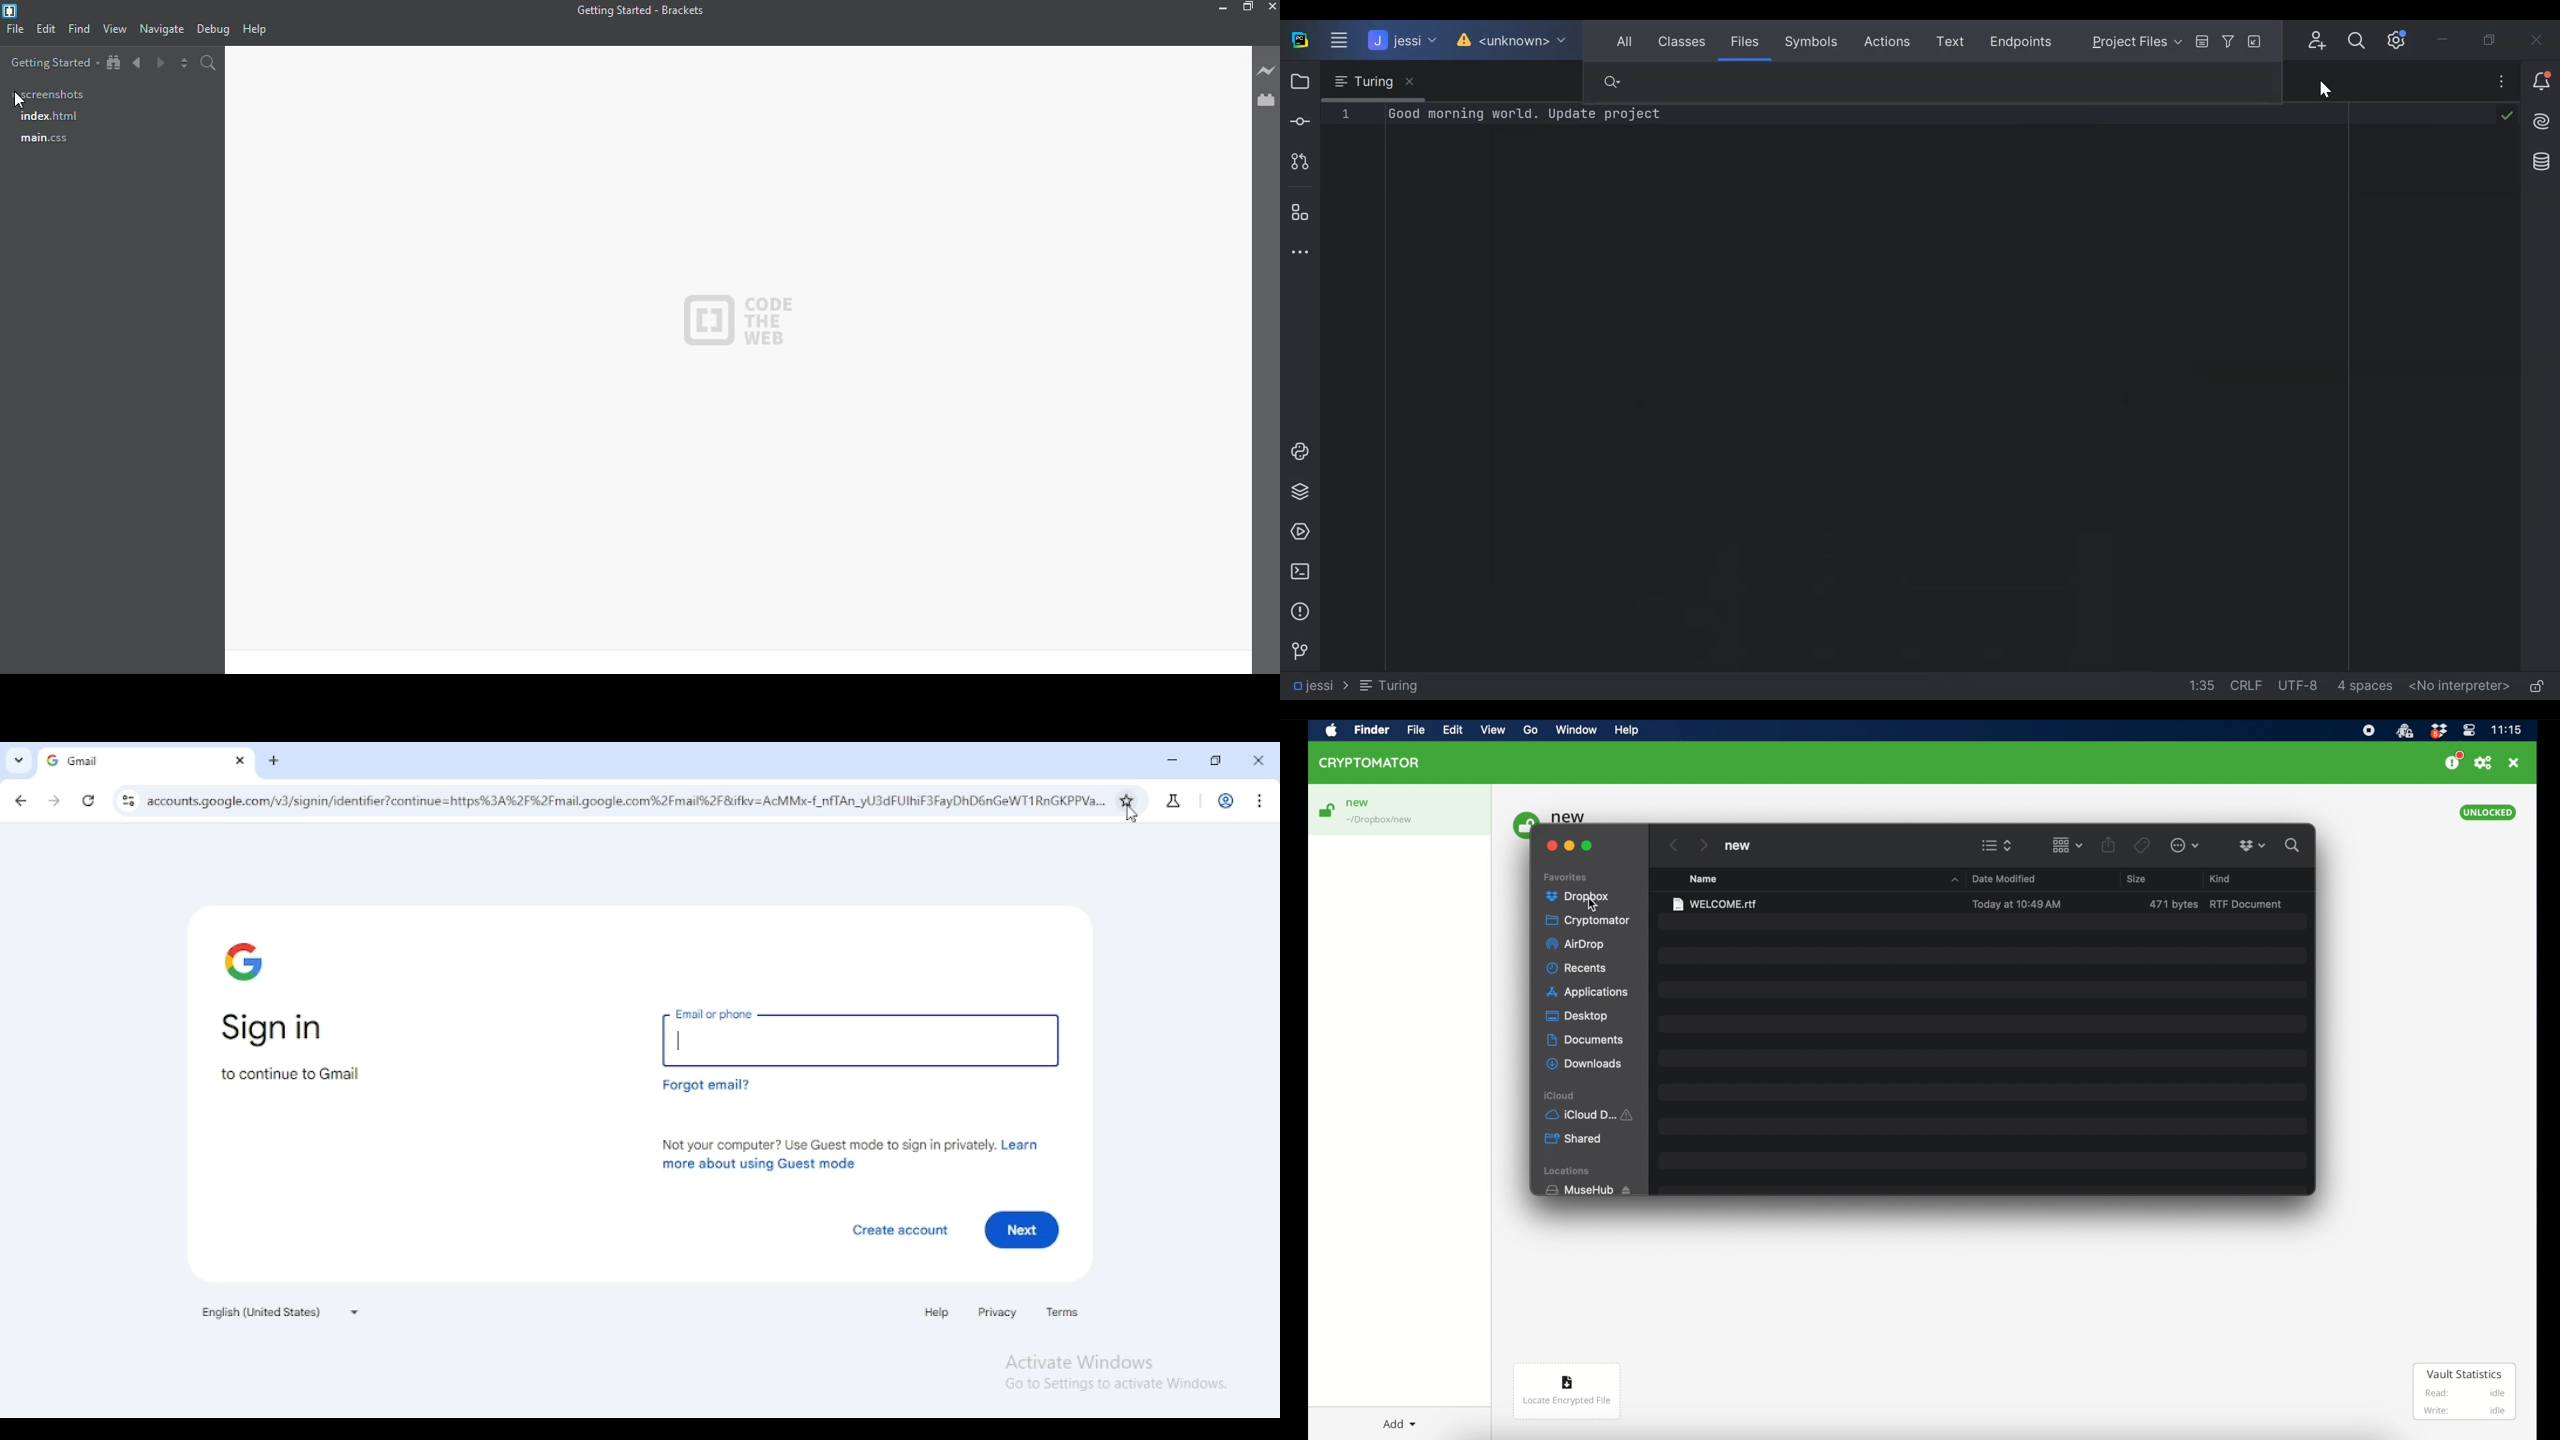 The height and width of the screenshot is (1456, 2576). Describe the element at coordinates (860, 1034) in the screenshot. I see `email or phone` at that location.